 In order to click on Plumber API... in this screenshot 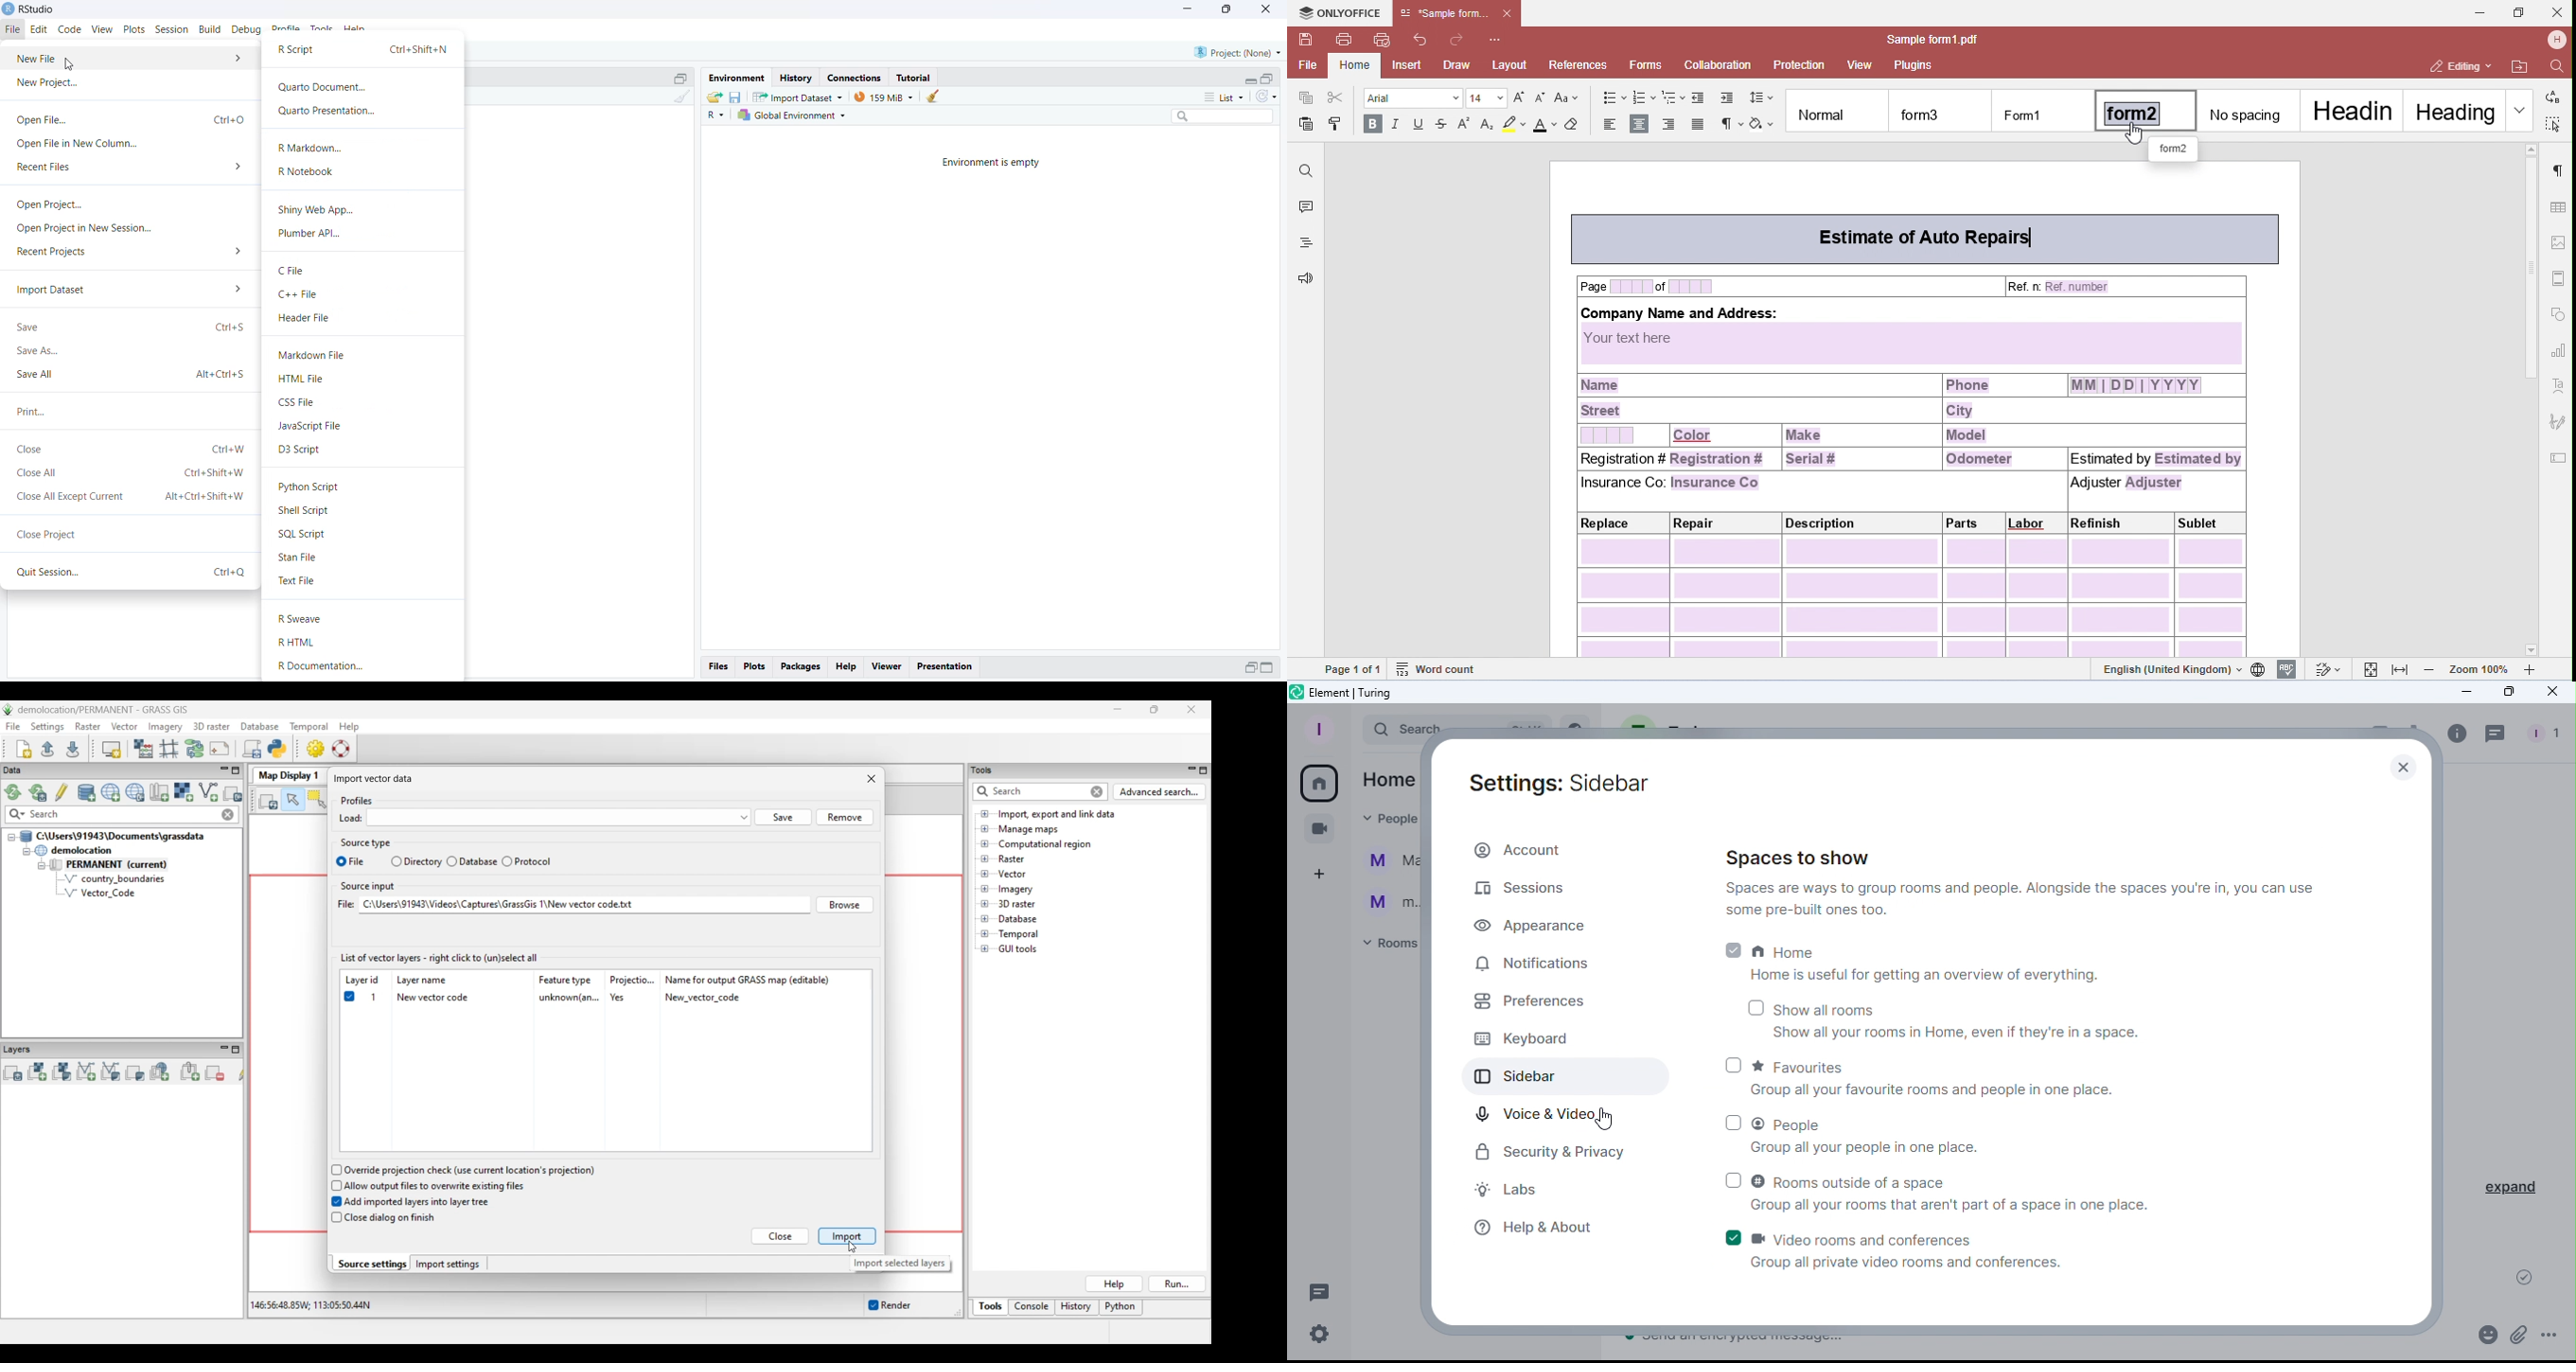, I will do `click(313, 235)`.